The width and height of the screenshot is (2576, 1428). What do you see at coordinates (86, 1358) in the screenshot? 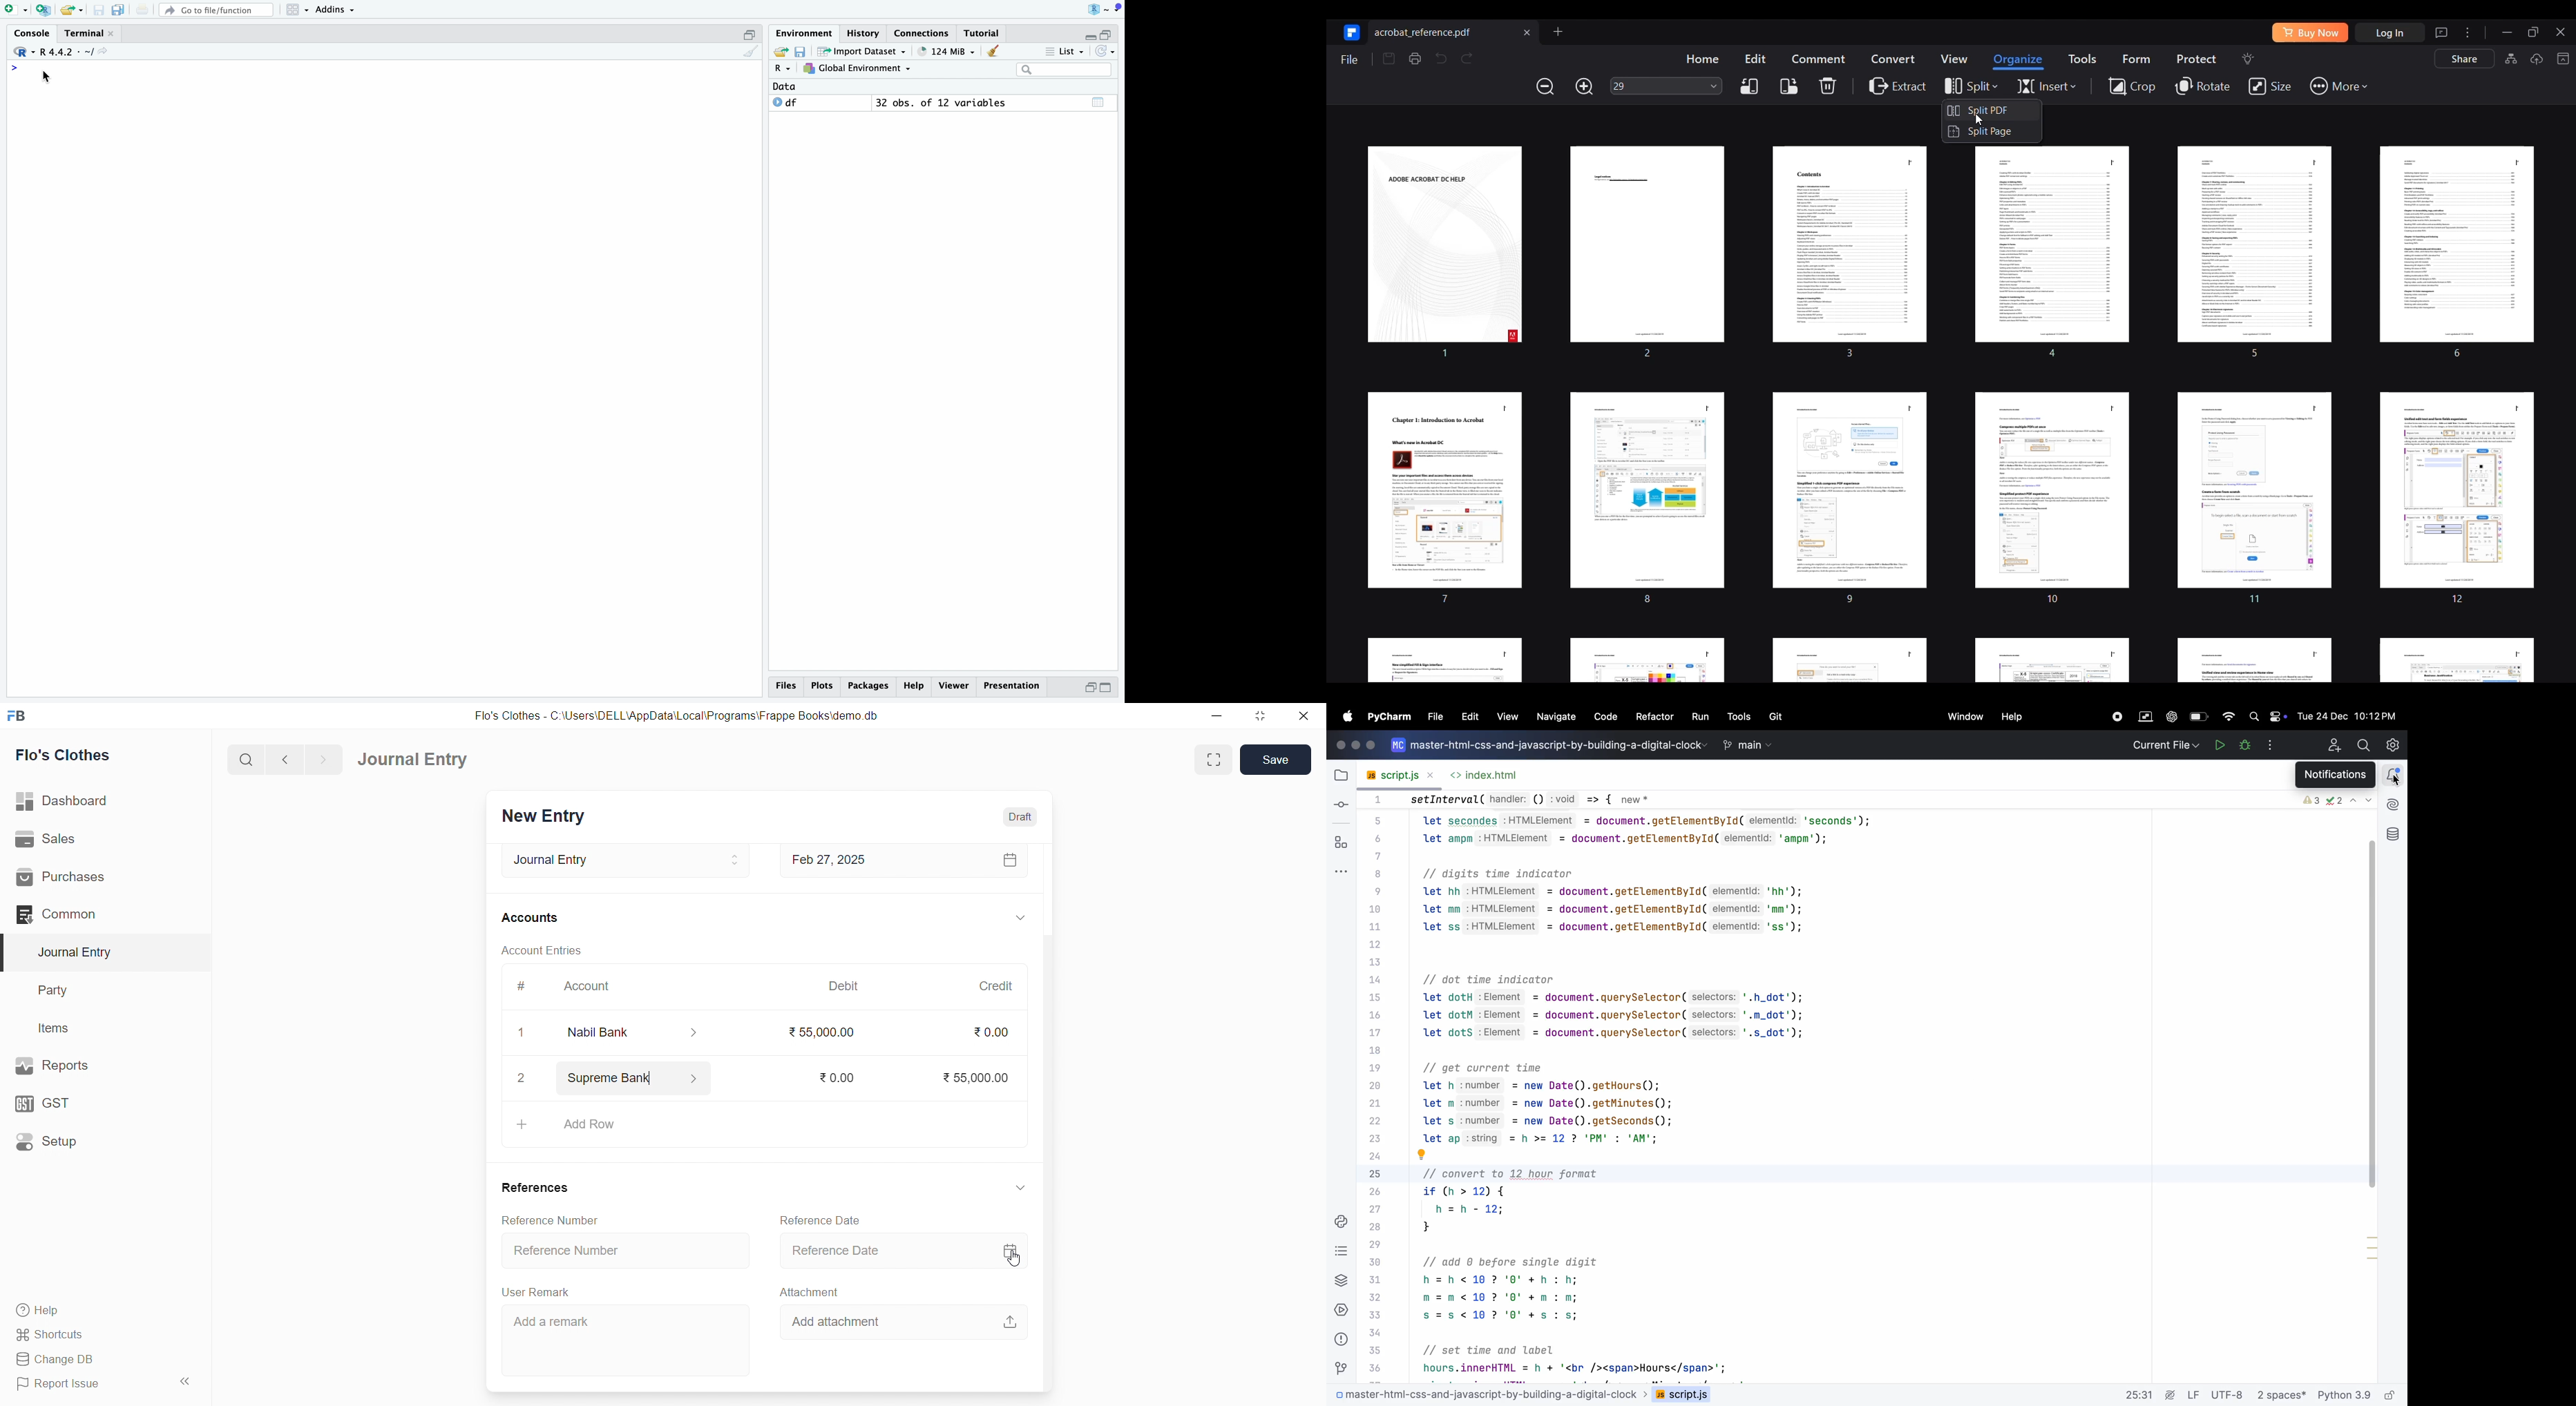
I see `Change DB` at bounding box center [86, 1358].